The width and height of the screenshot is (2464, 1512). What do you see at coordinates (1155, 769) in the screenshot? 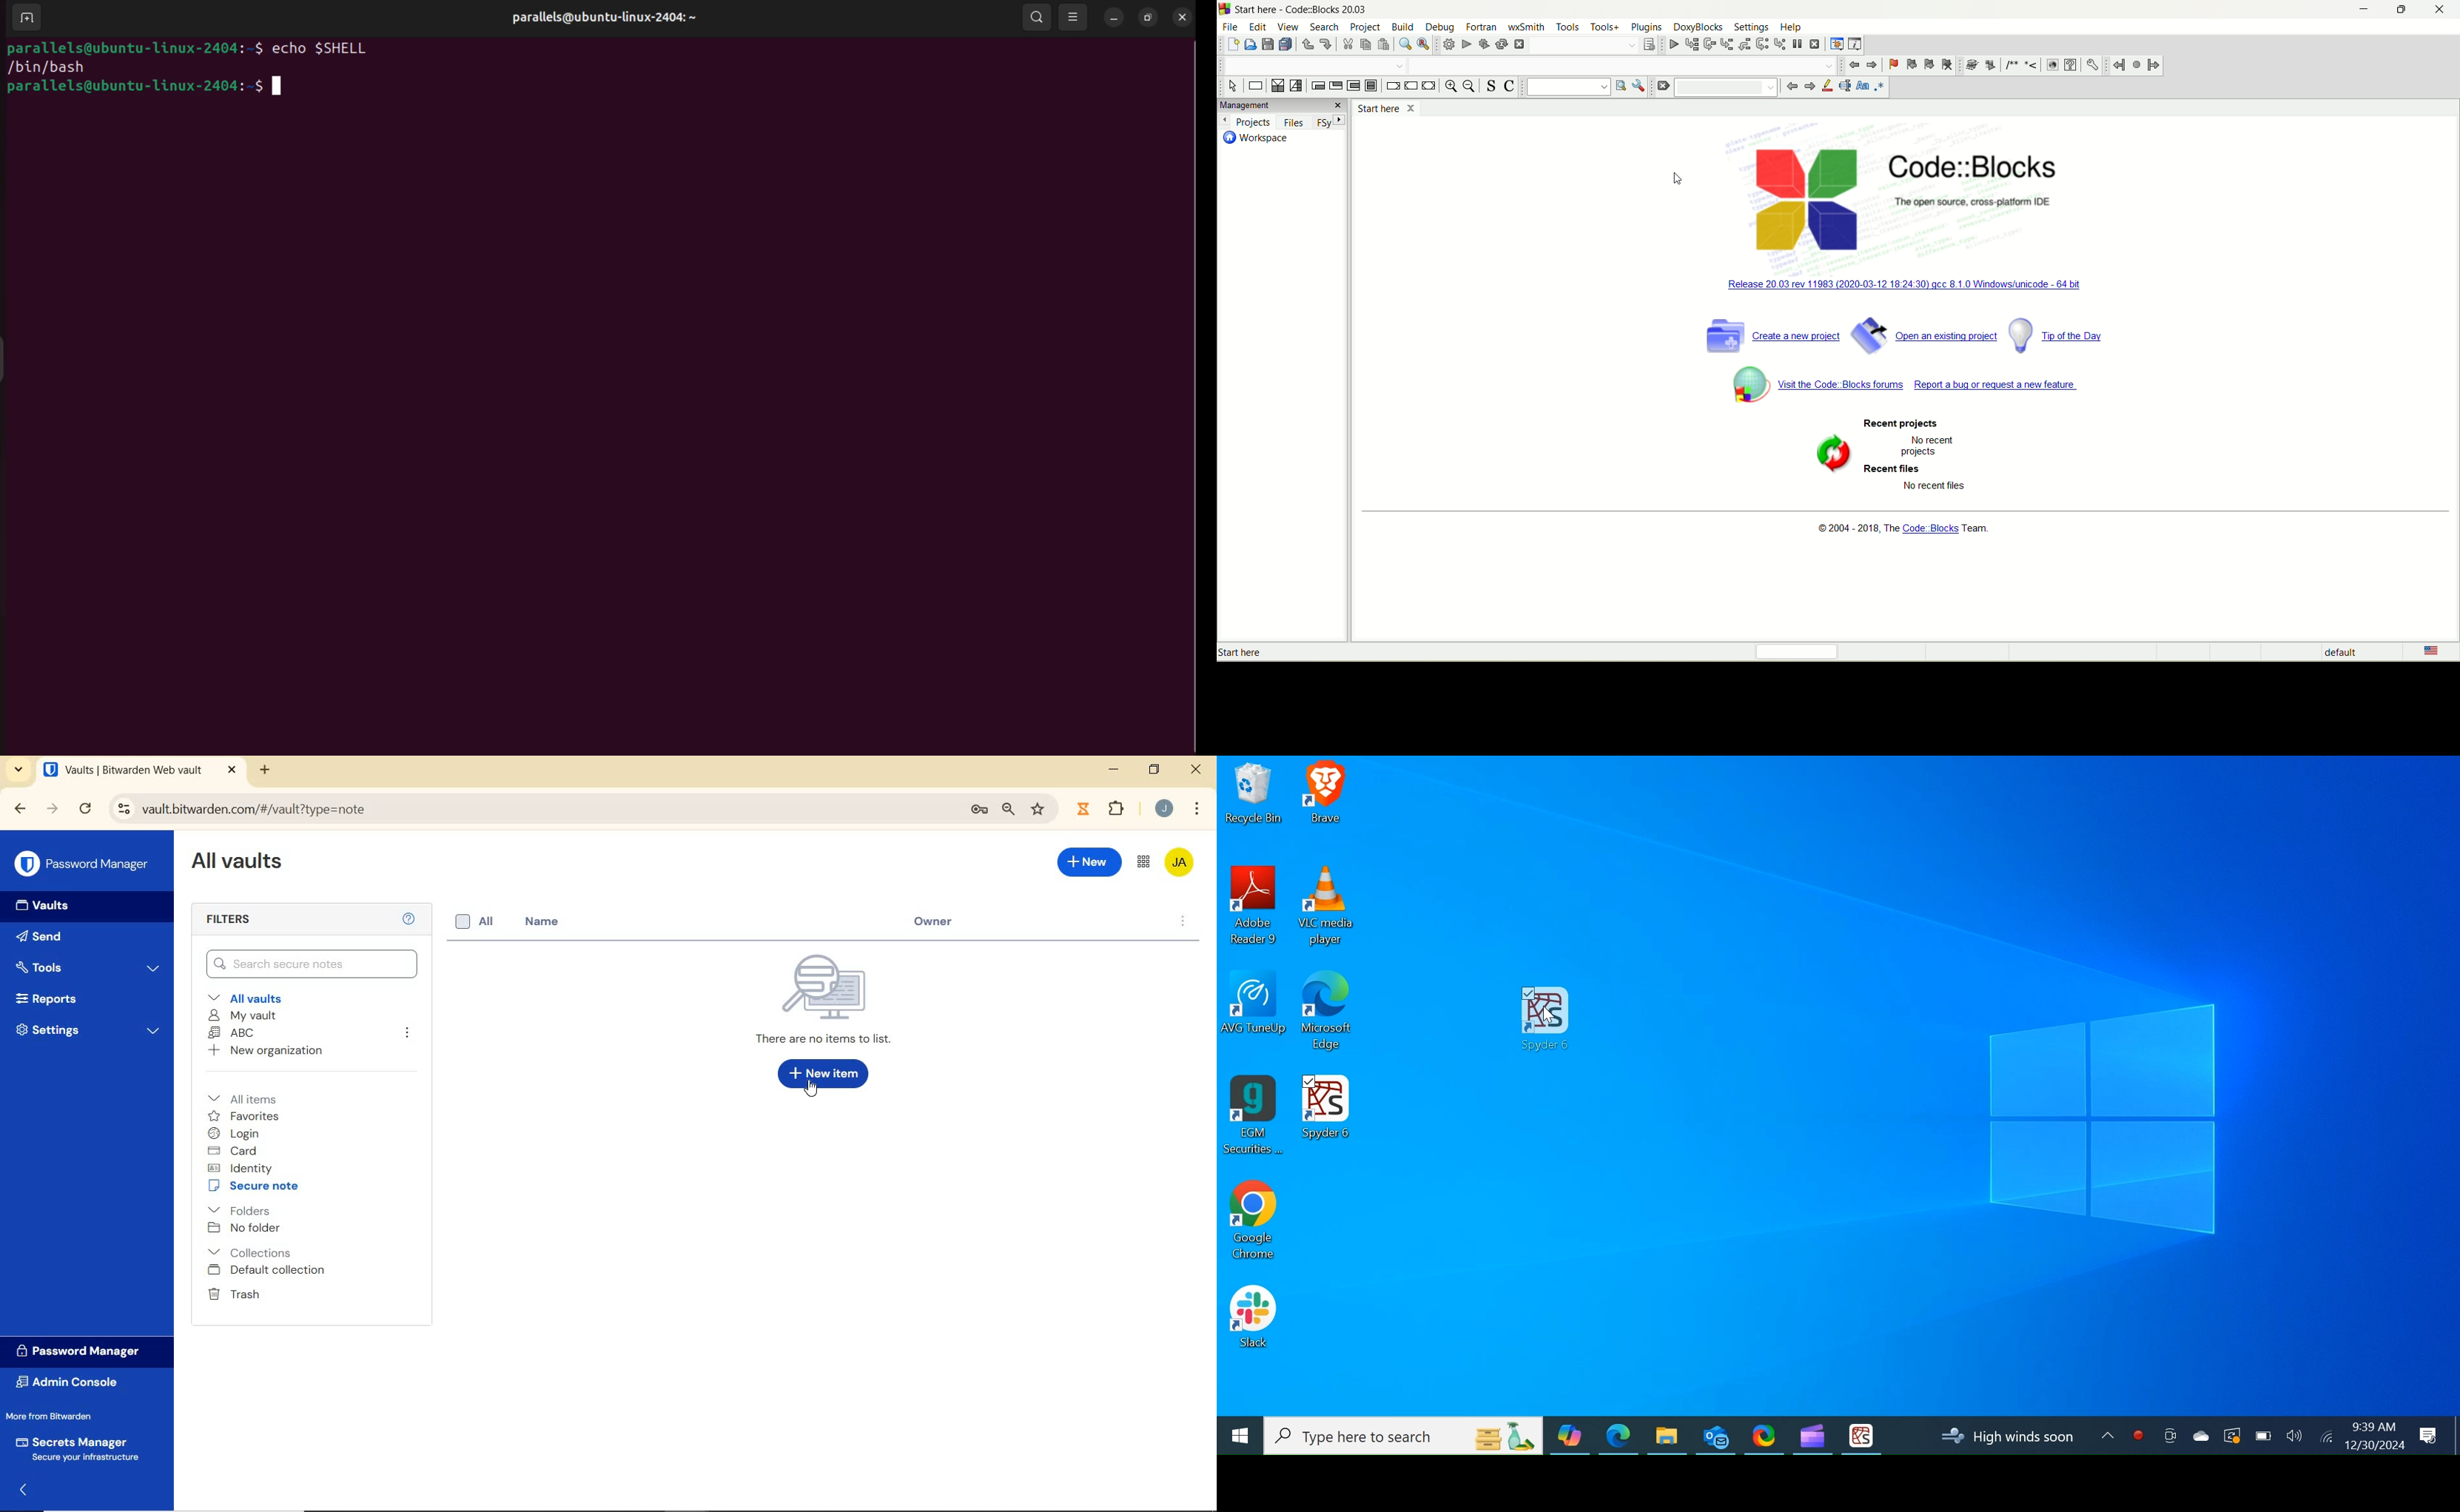
I see `restore` at bounding box center [1155, 769].